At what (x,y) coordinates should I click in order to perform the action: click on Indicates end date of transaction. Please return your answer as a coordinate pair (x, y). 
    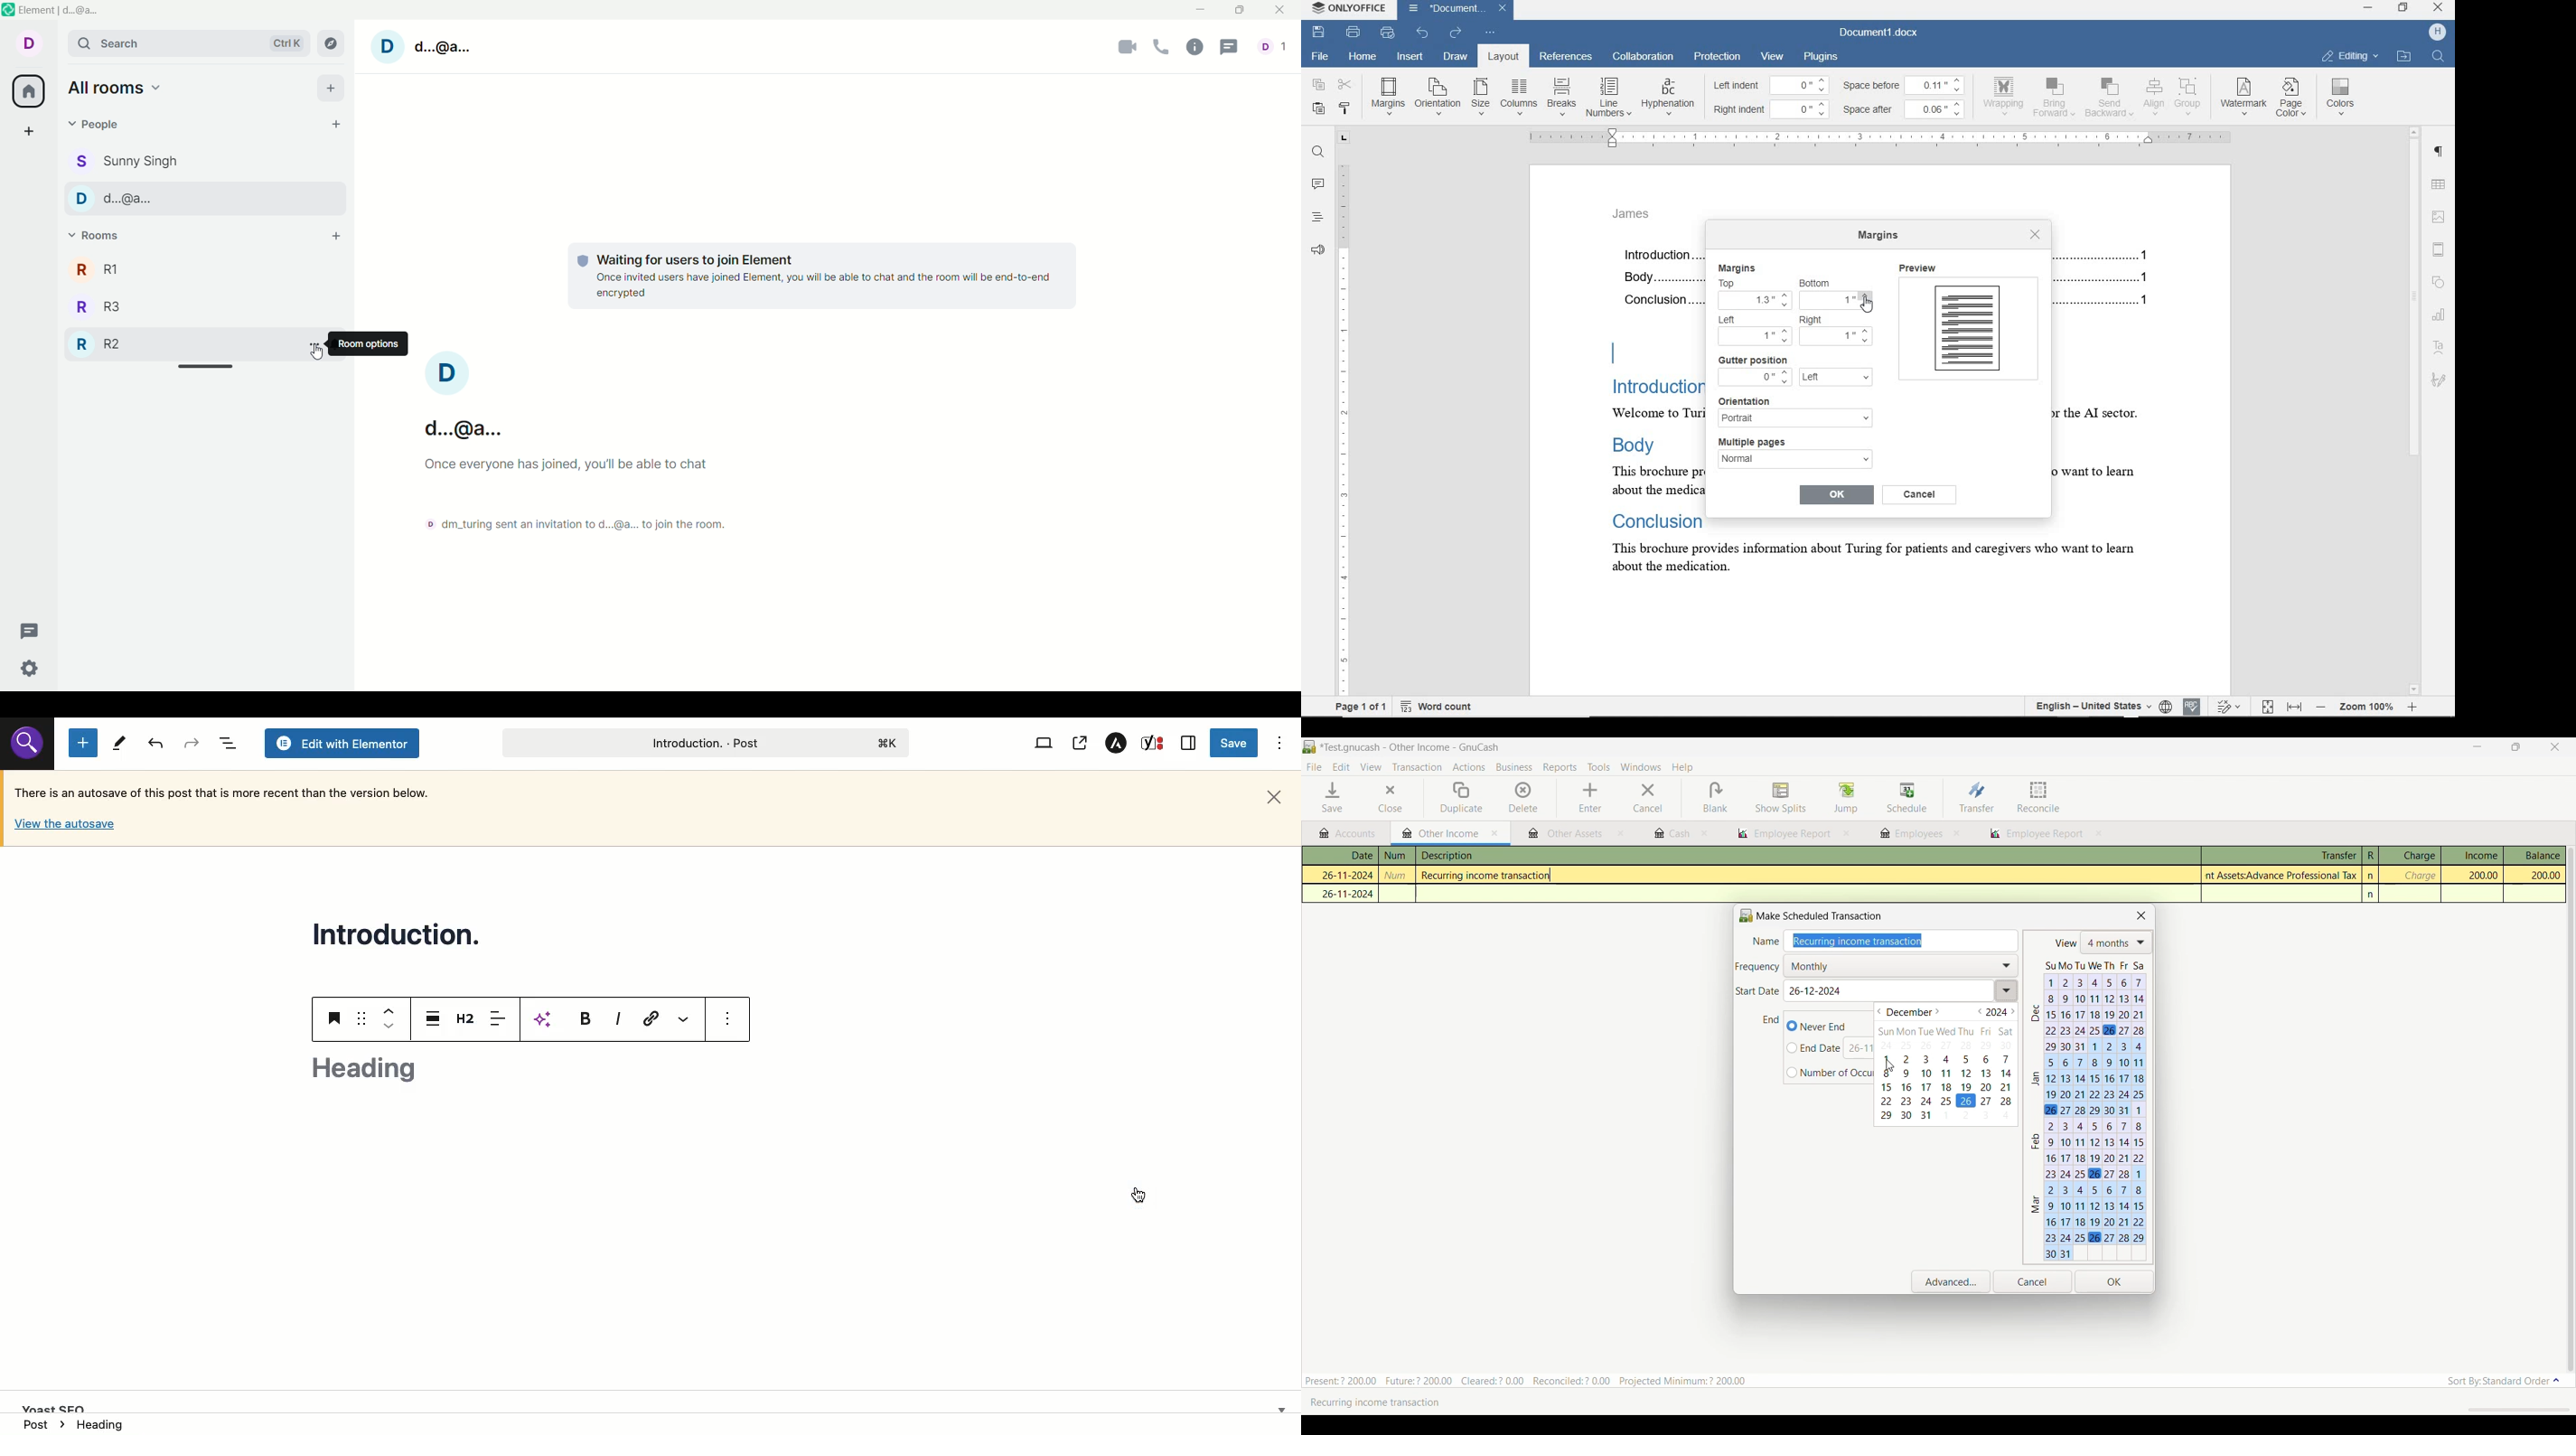
    Looking at the image, I should click on (1771, 1020).